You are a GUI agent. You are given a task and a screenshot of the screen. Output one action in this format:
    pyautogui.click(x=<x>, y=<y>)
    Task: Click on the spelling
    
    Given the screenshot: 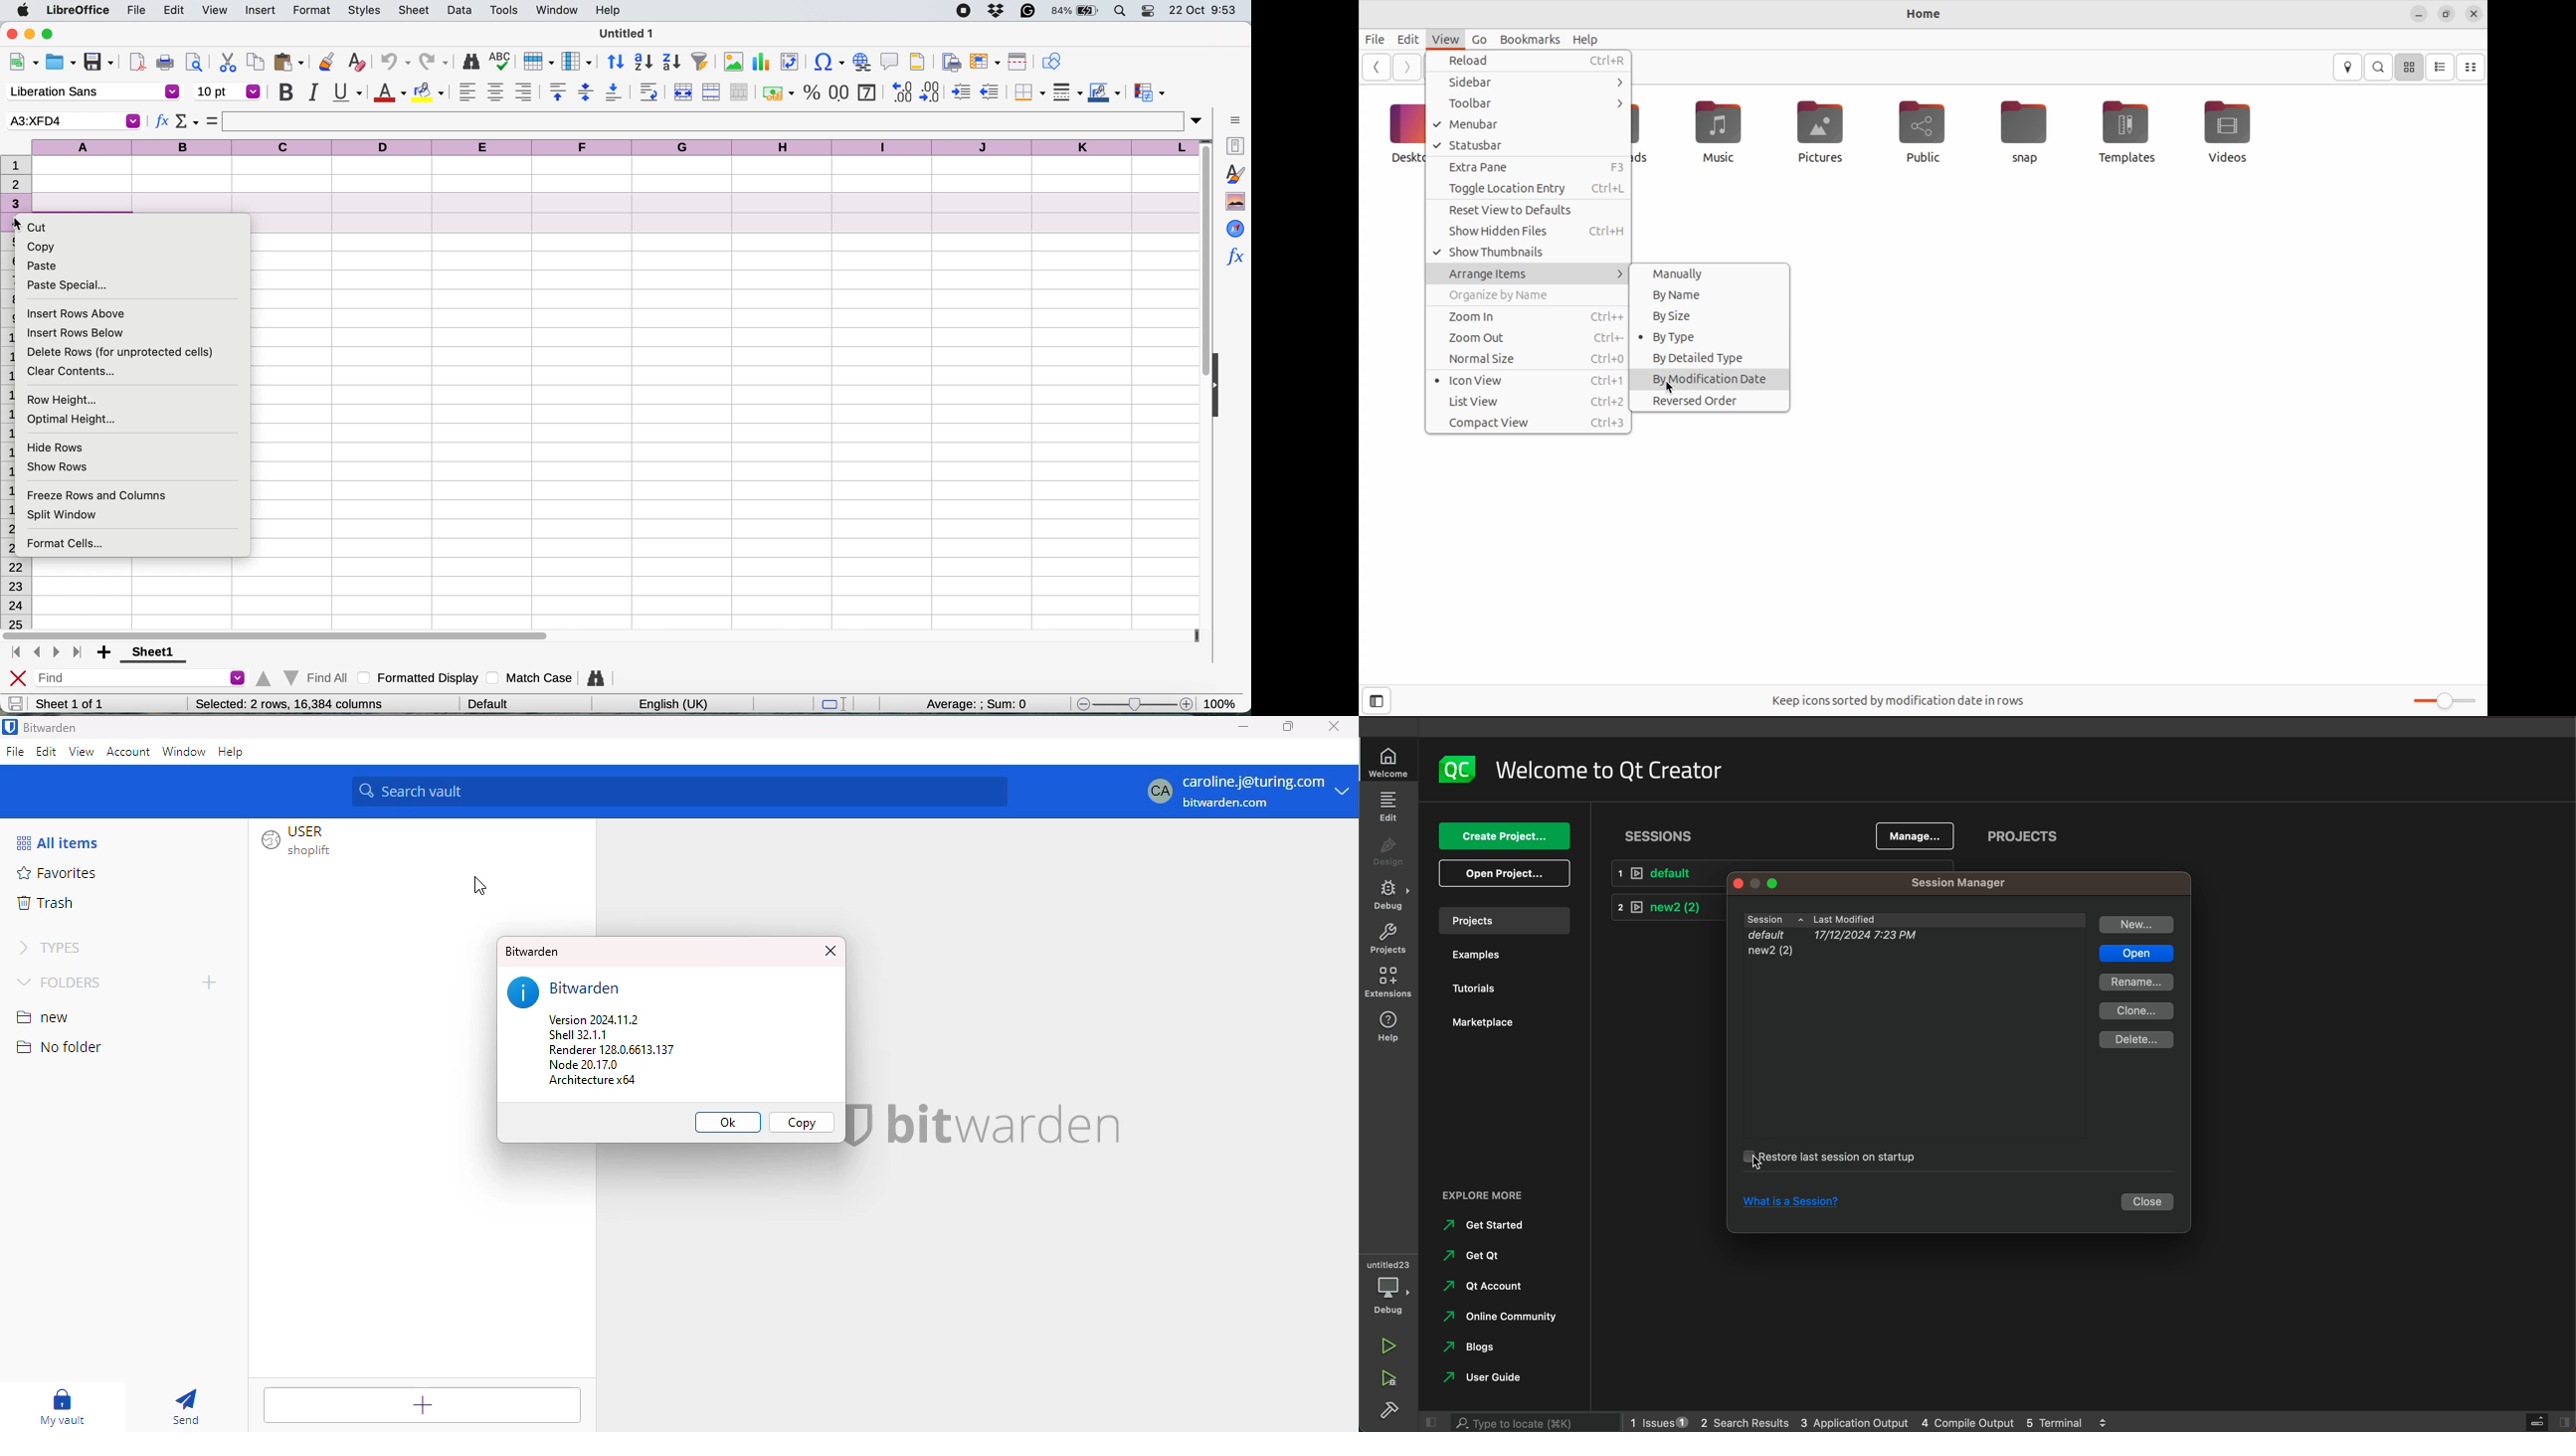 What is the action you would take?
    pyautogui.click(x=501, y=62)
    